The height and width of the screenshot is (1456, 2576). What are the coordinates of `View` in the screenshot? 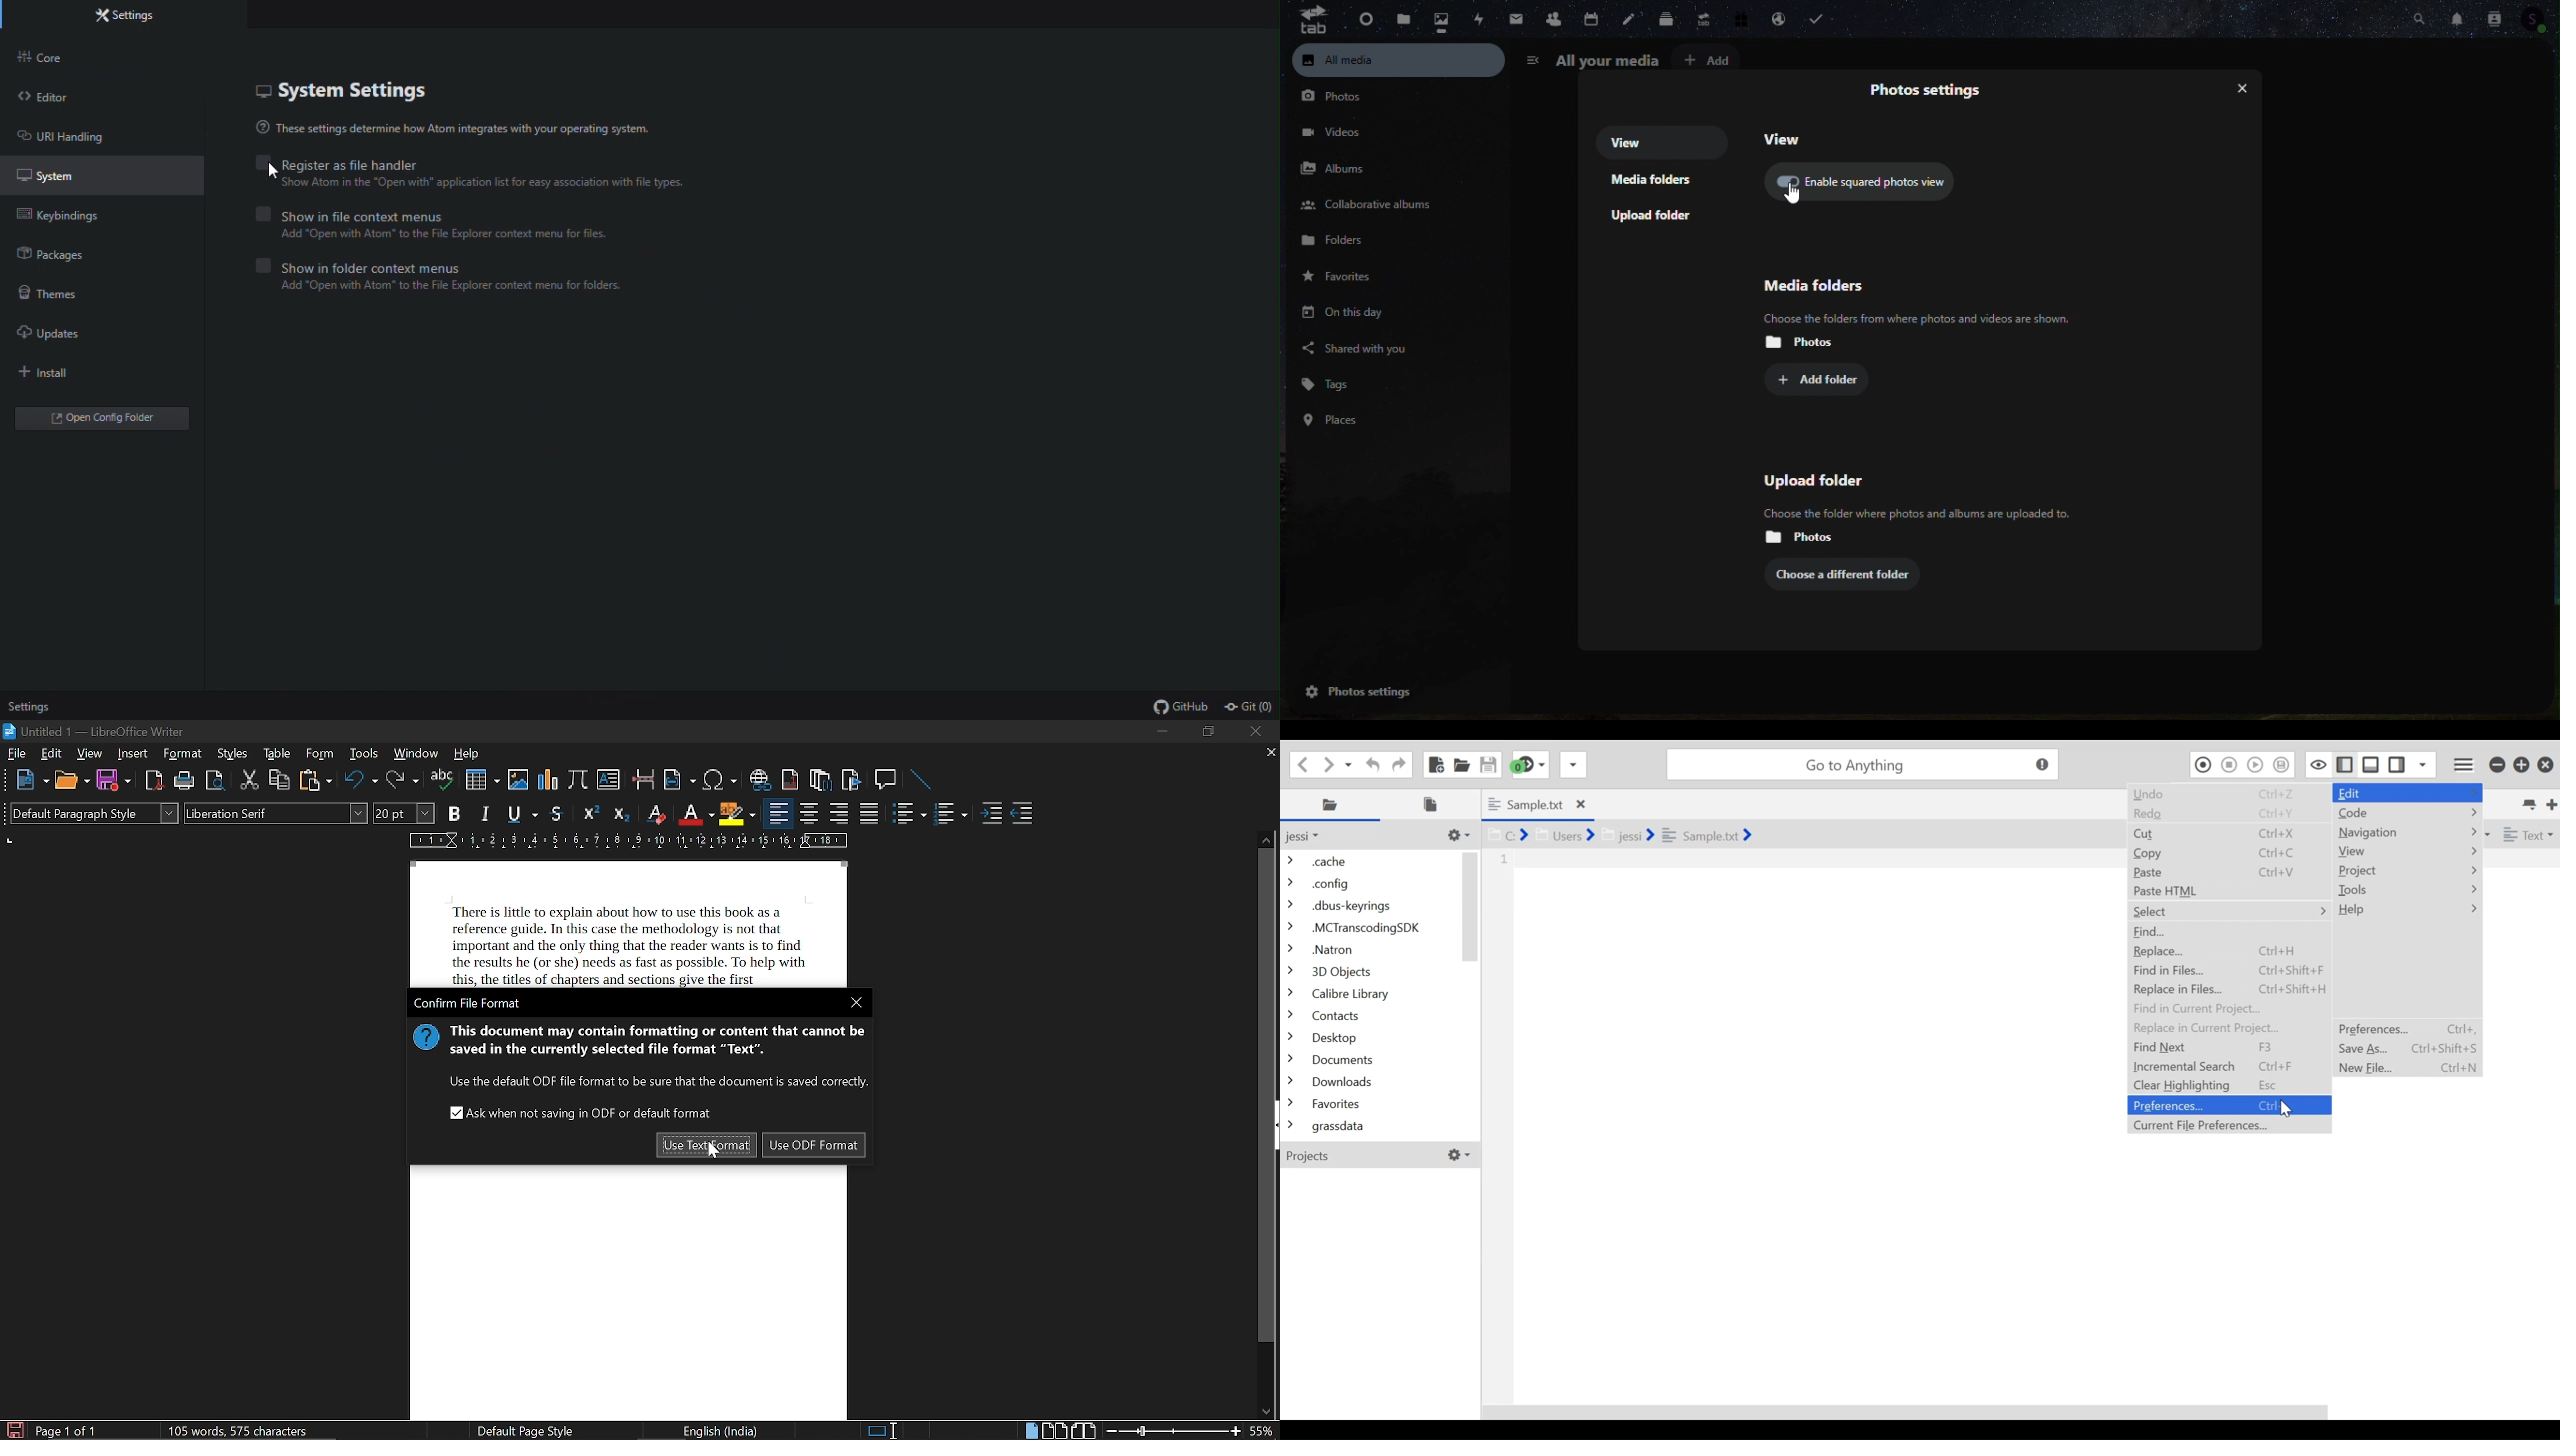 It's located at (1663, 141).